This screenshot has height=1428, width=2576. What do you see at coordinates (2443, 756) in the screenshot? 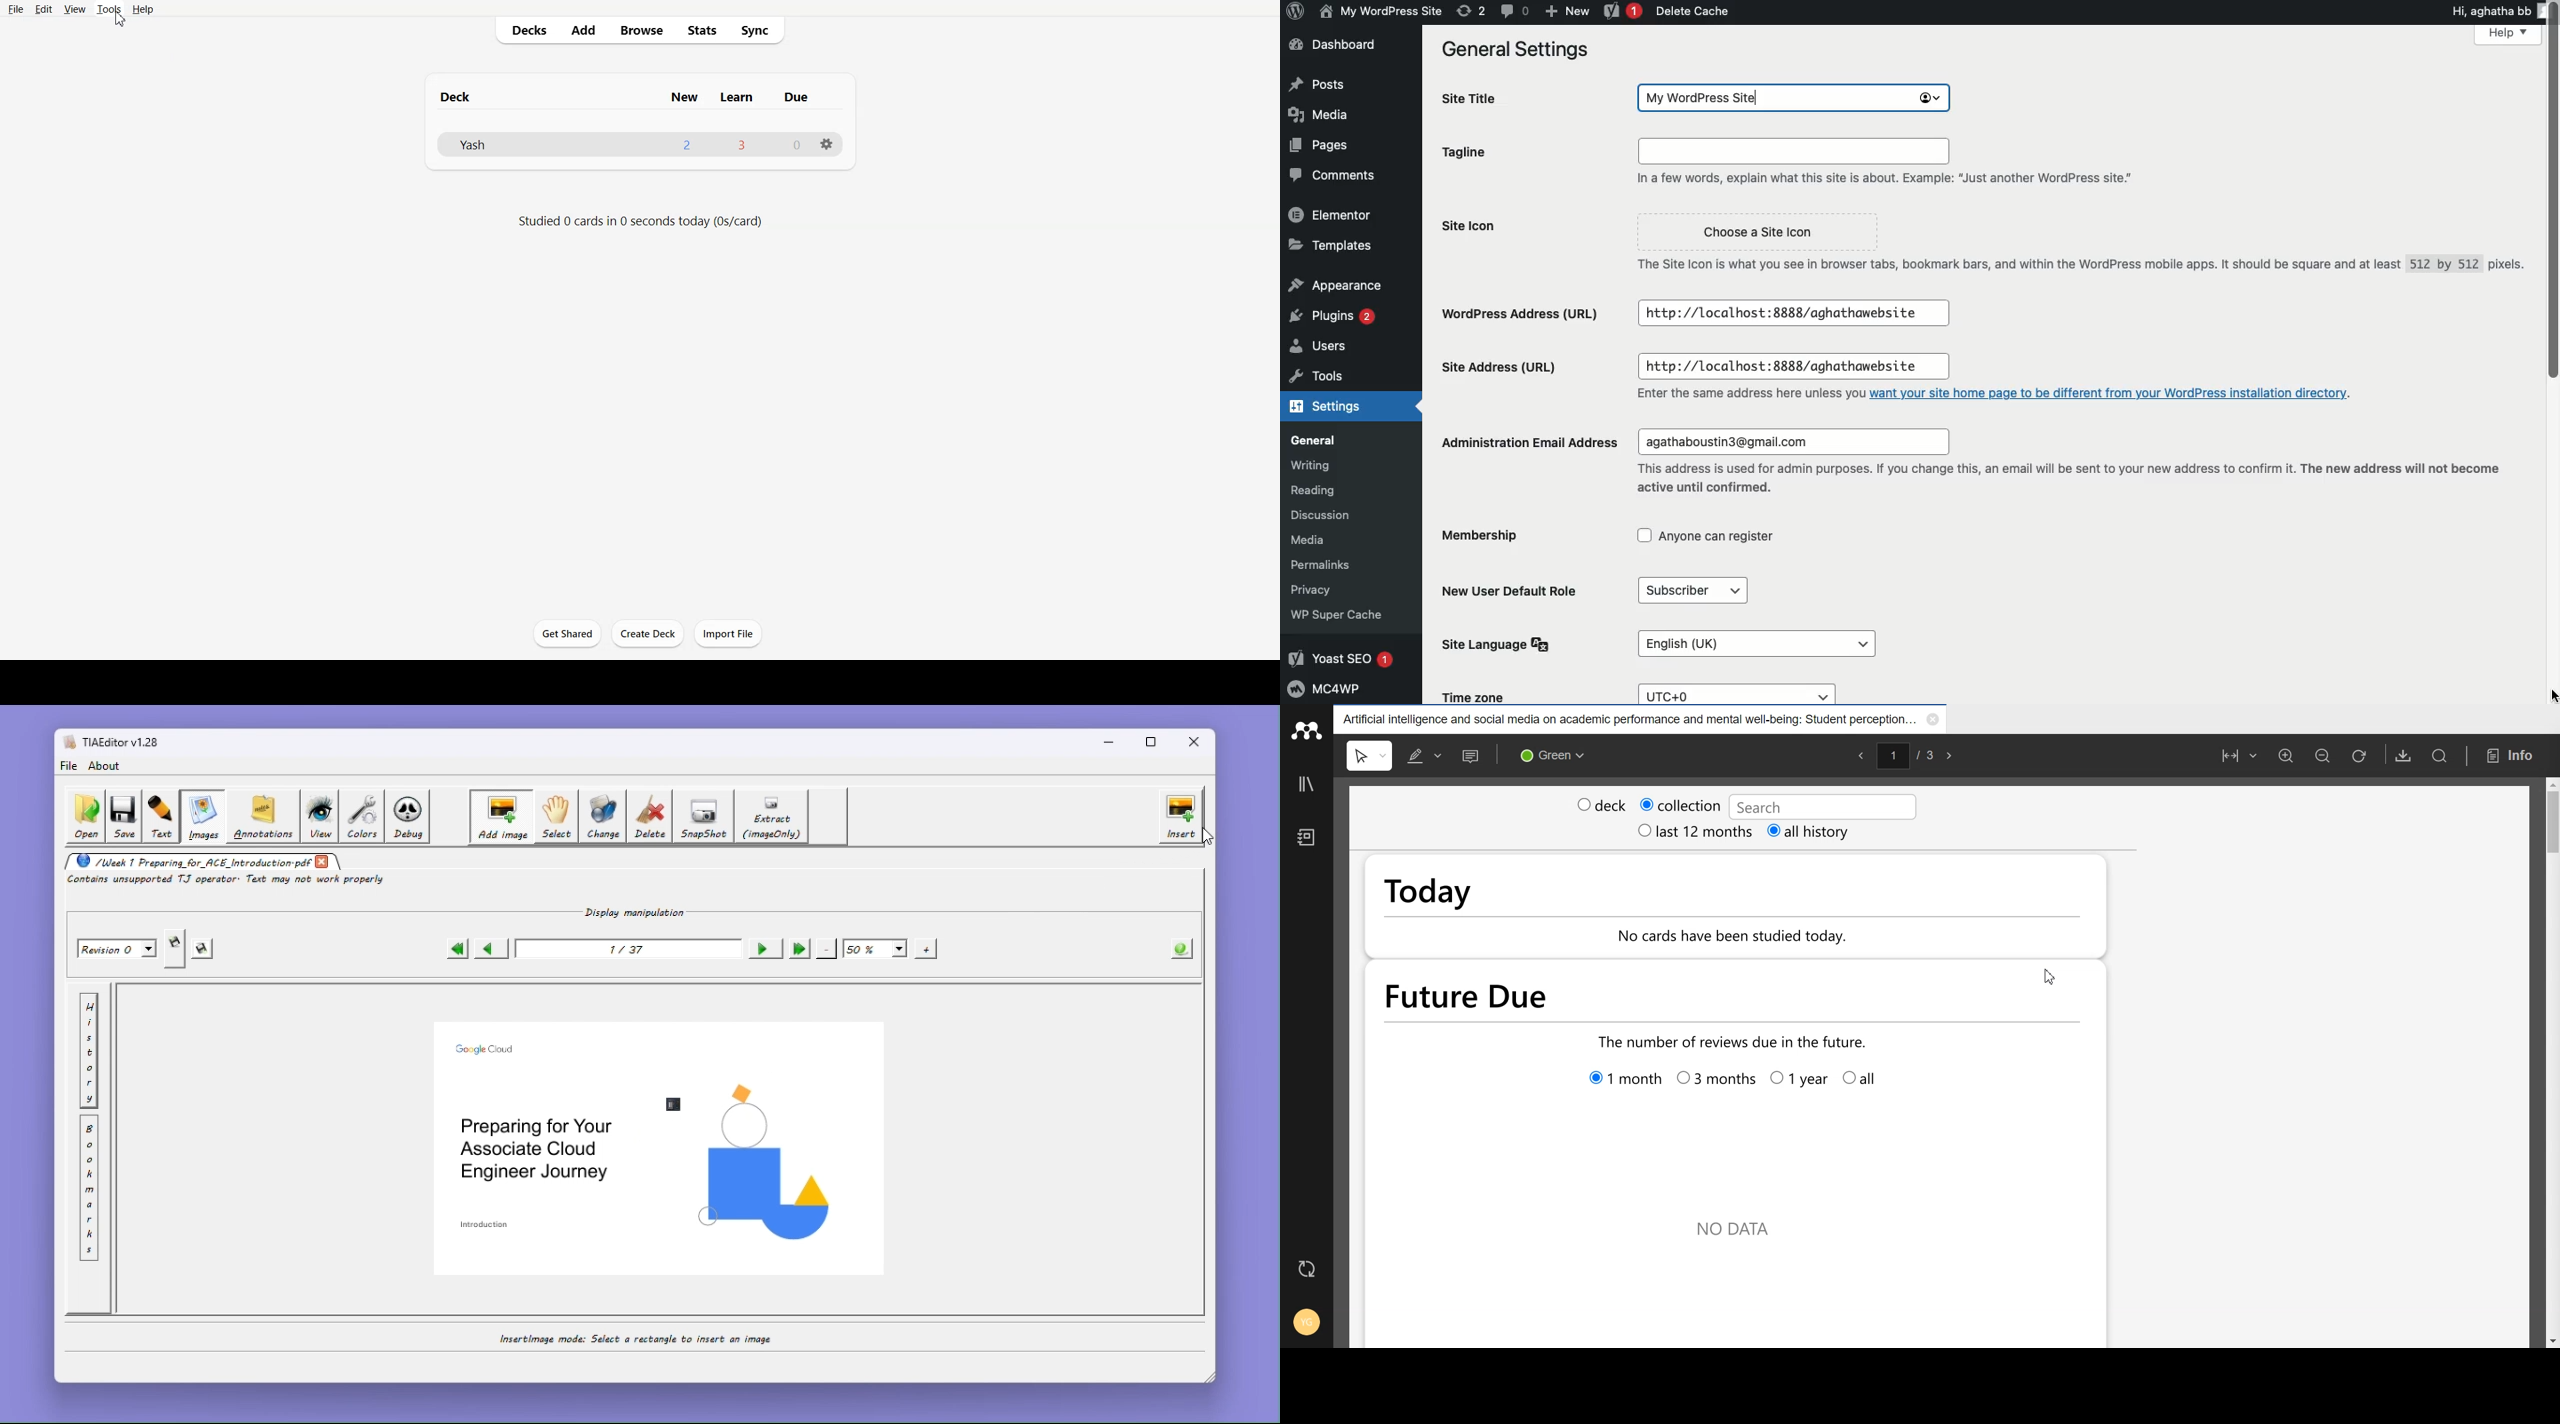
I see `Search` at bounding box center [2443, 756].